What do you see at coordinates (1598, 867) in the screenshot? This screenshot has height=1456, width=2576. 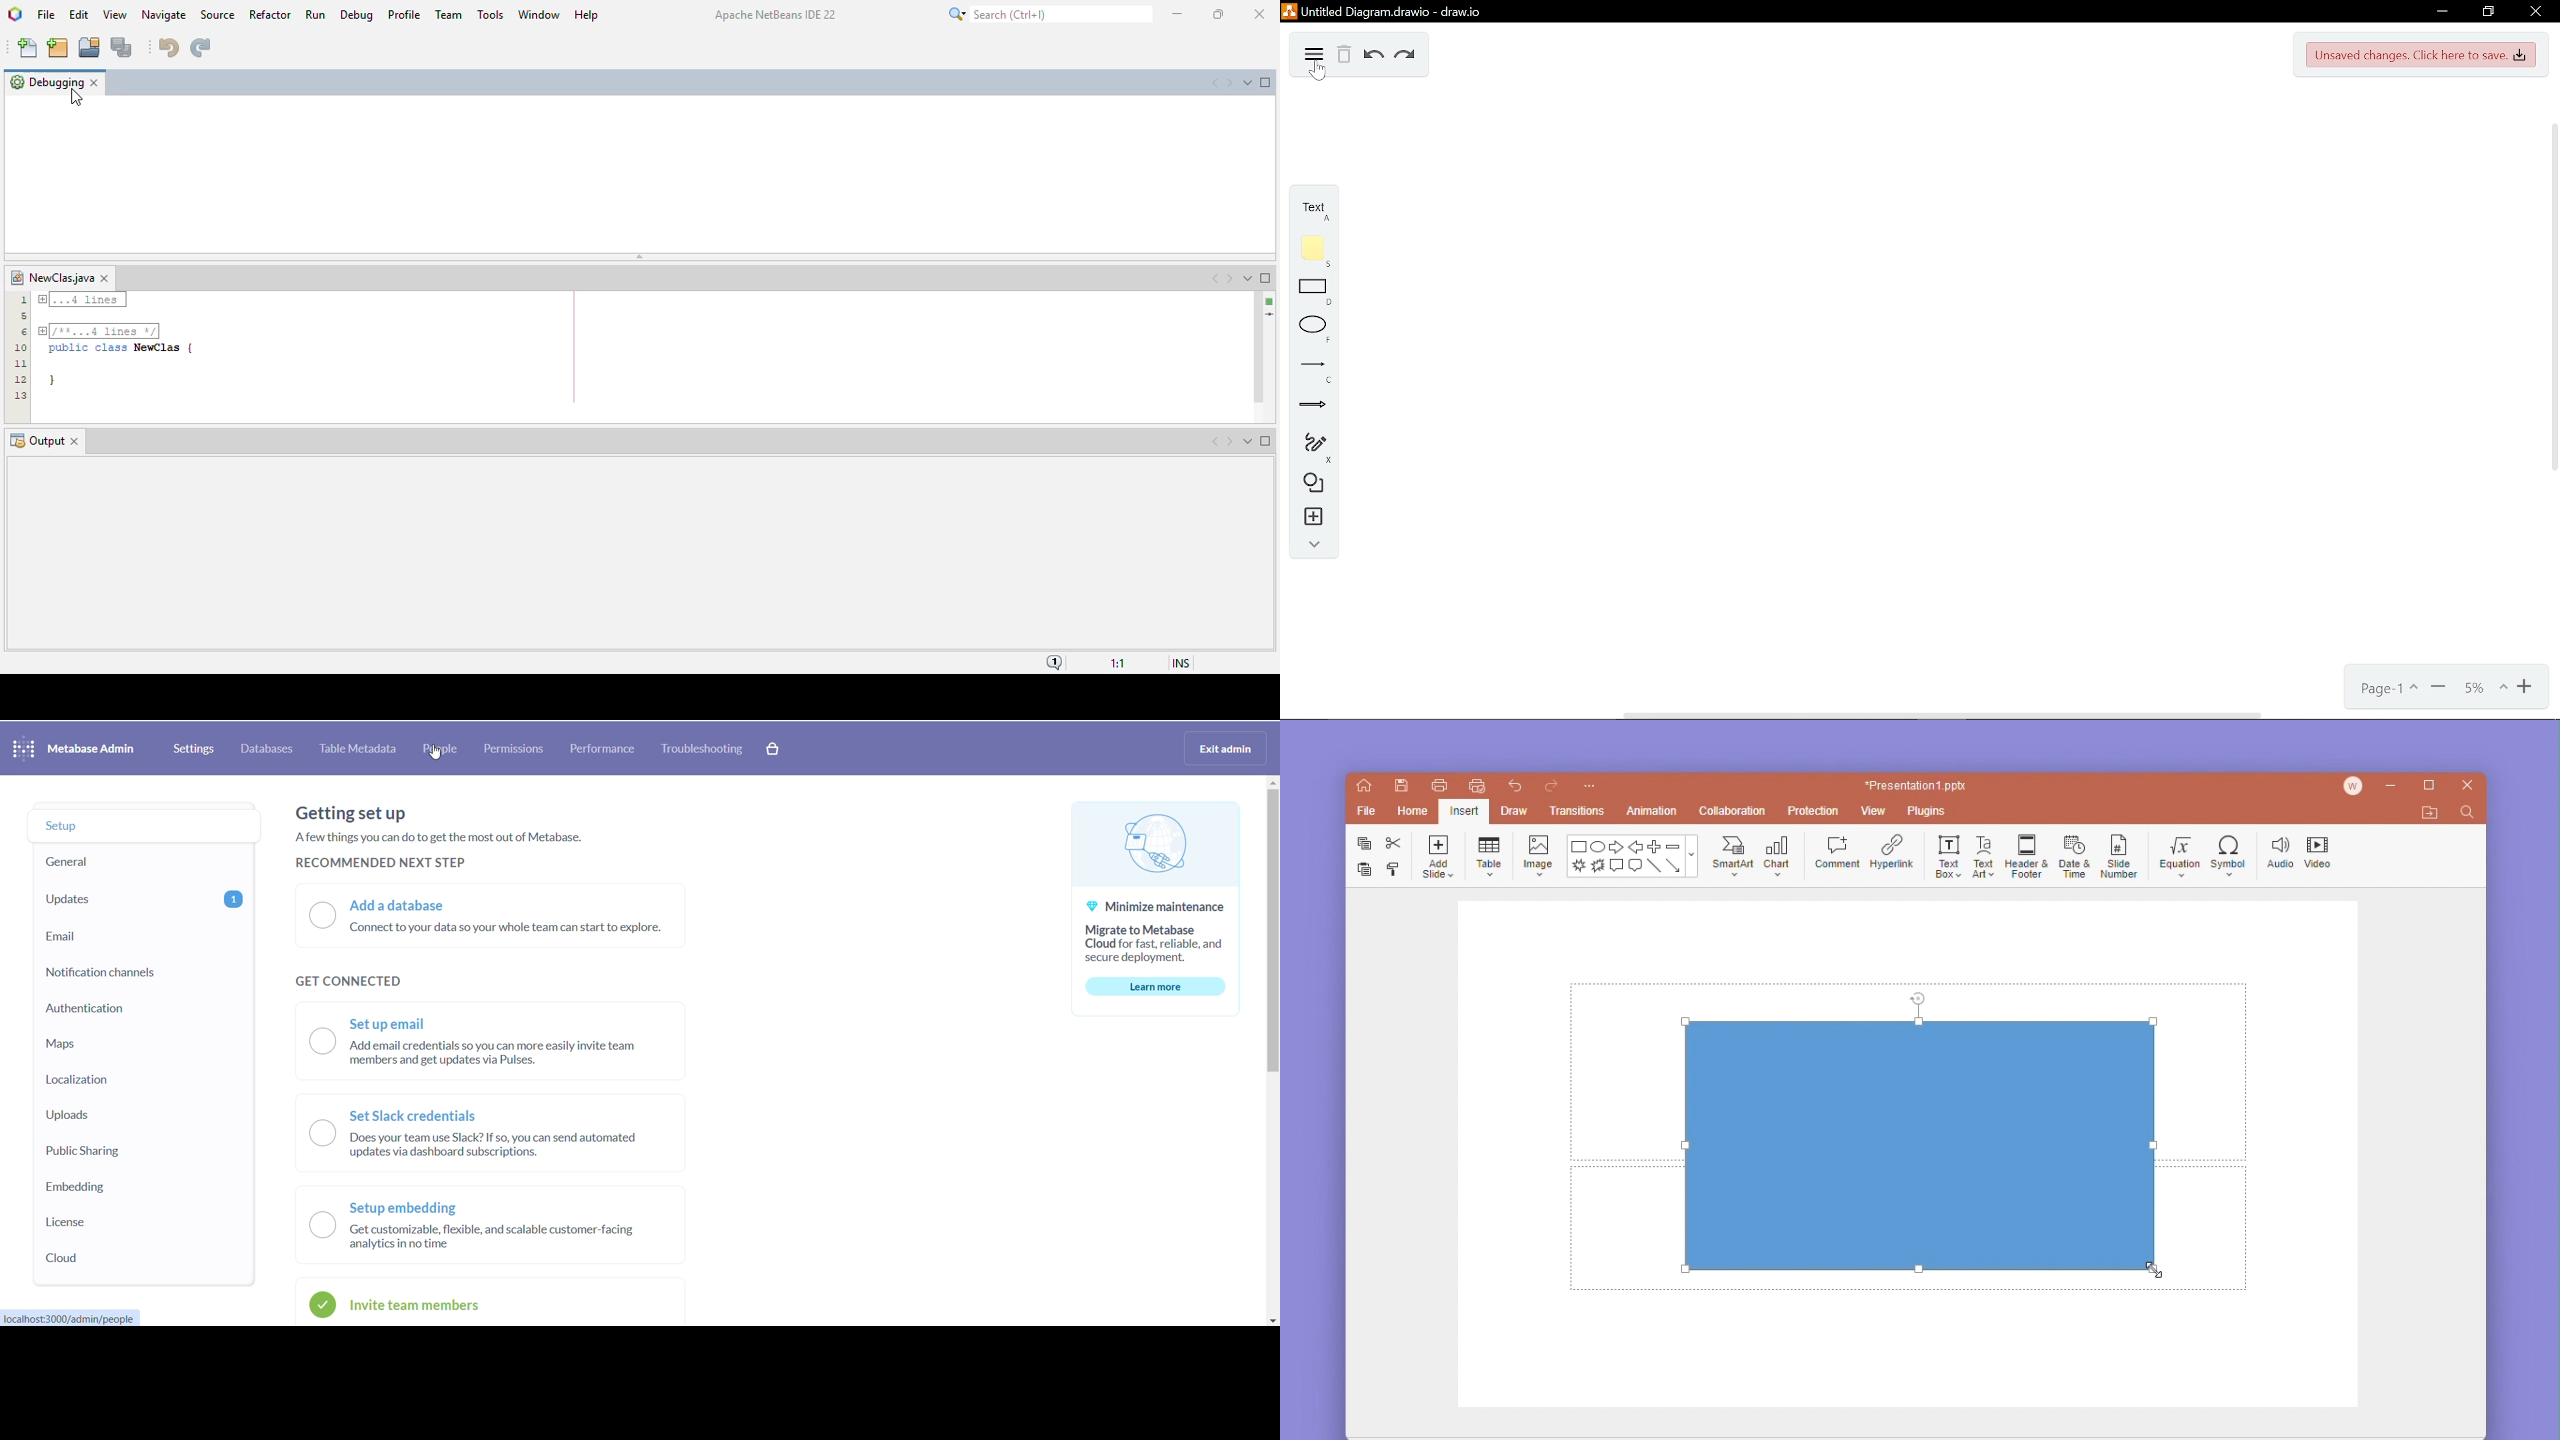 I see `burn shape` at bounding box center [1598, 867].